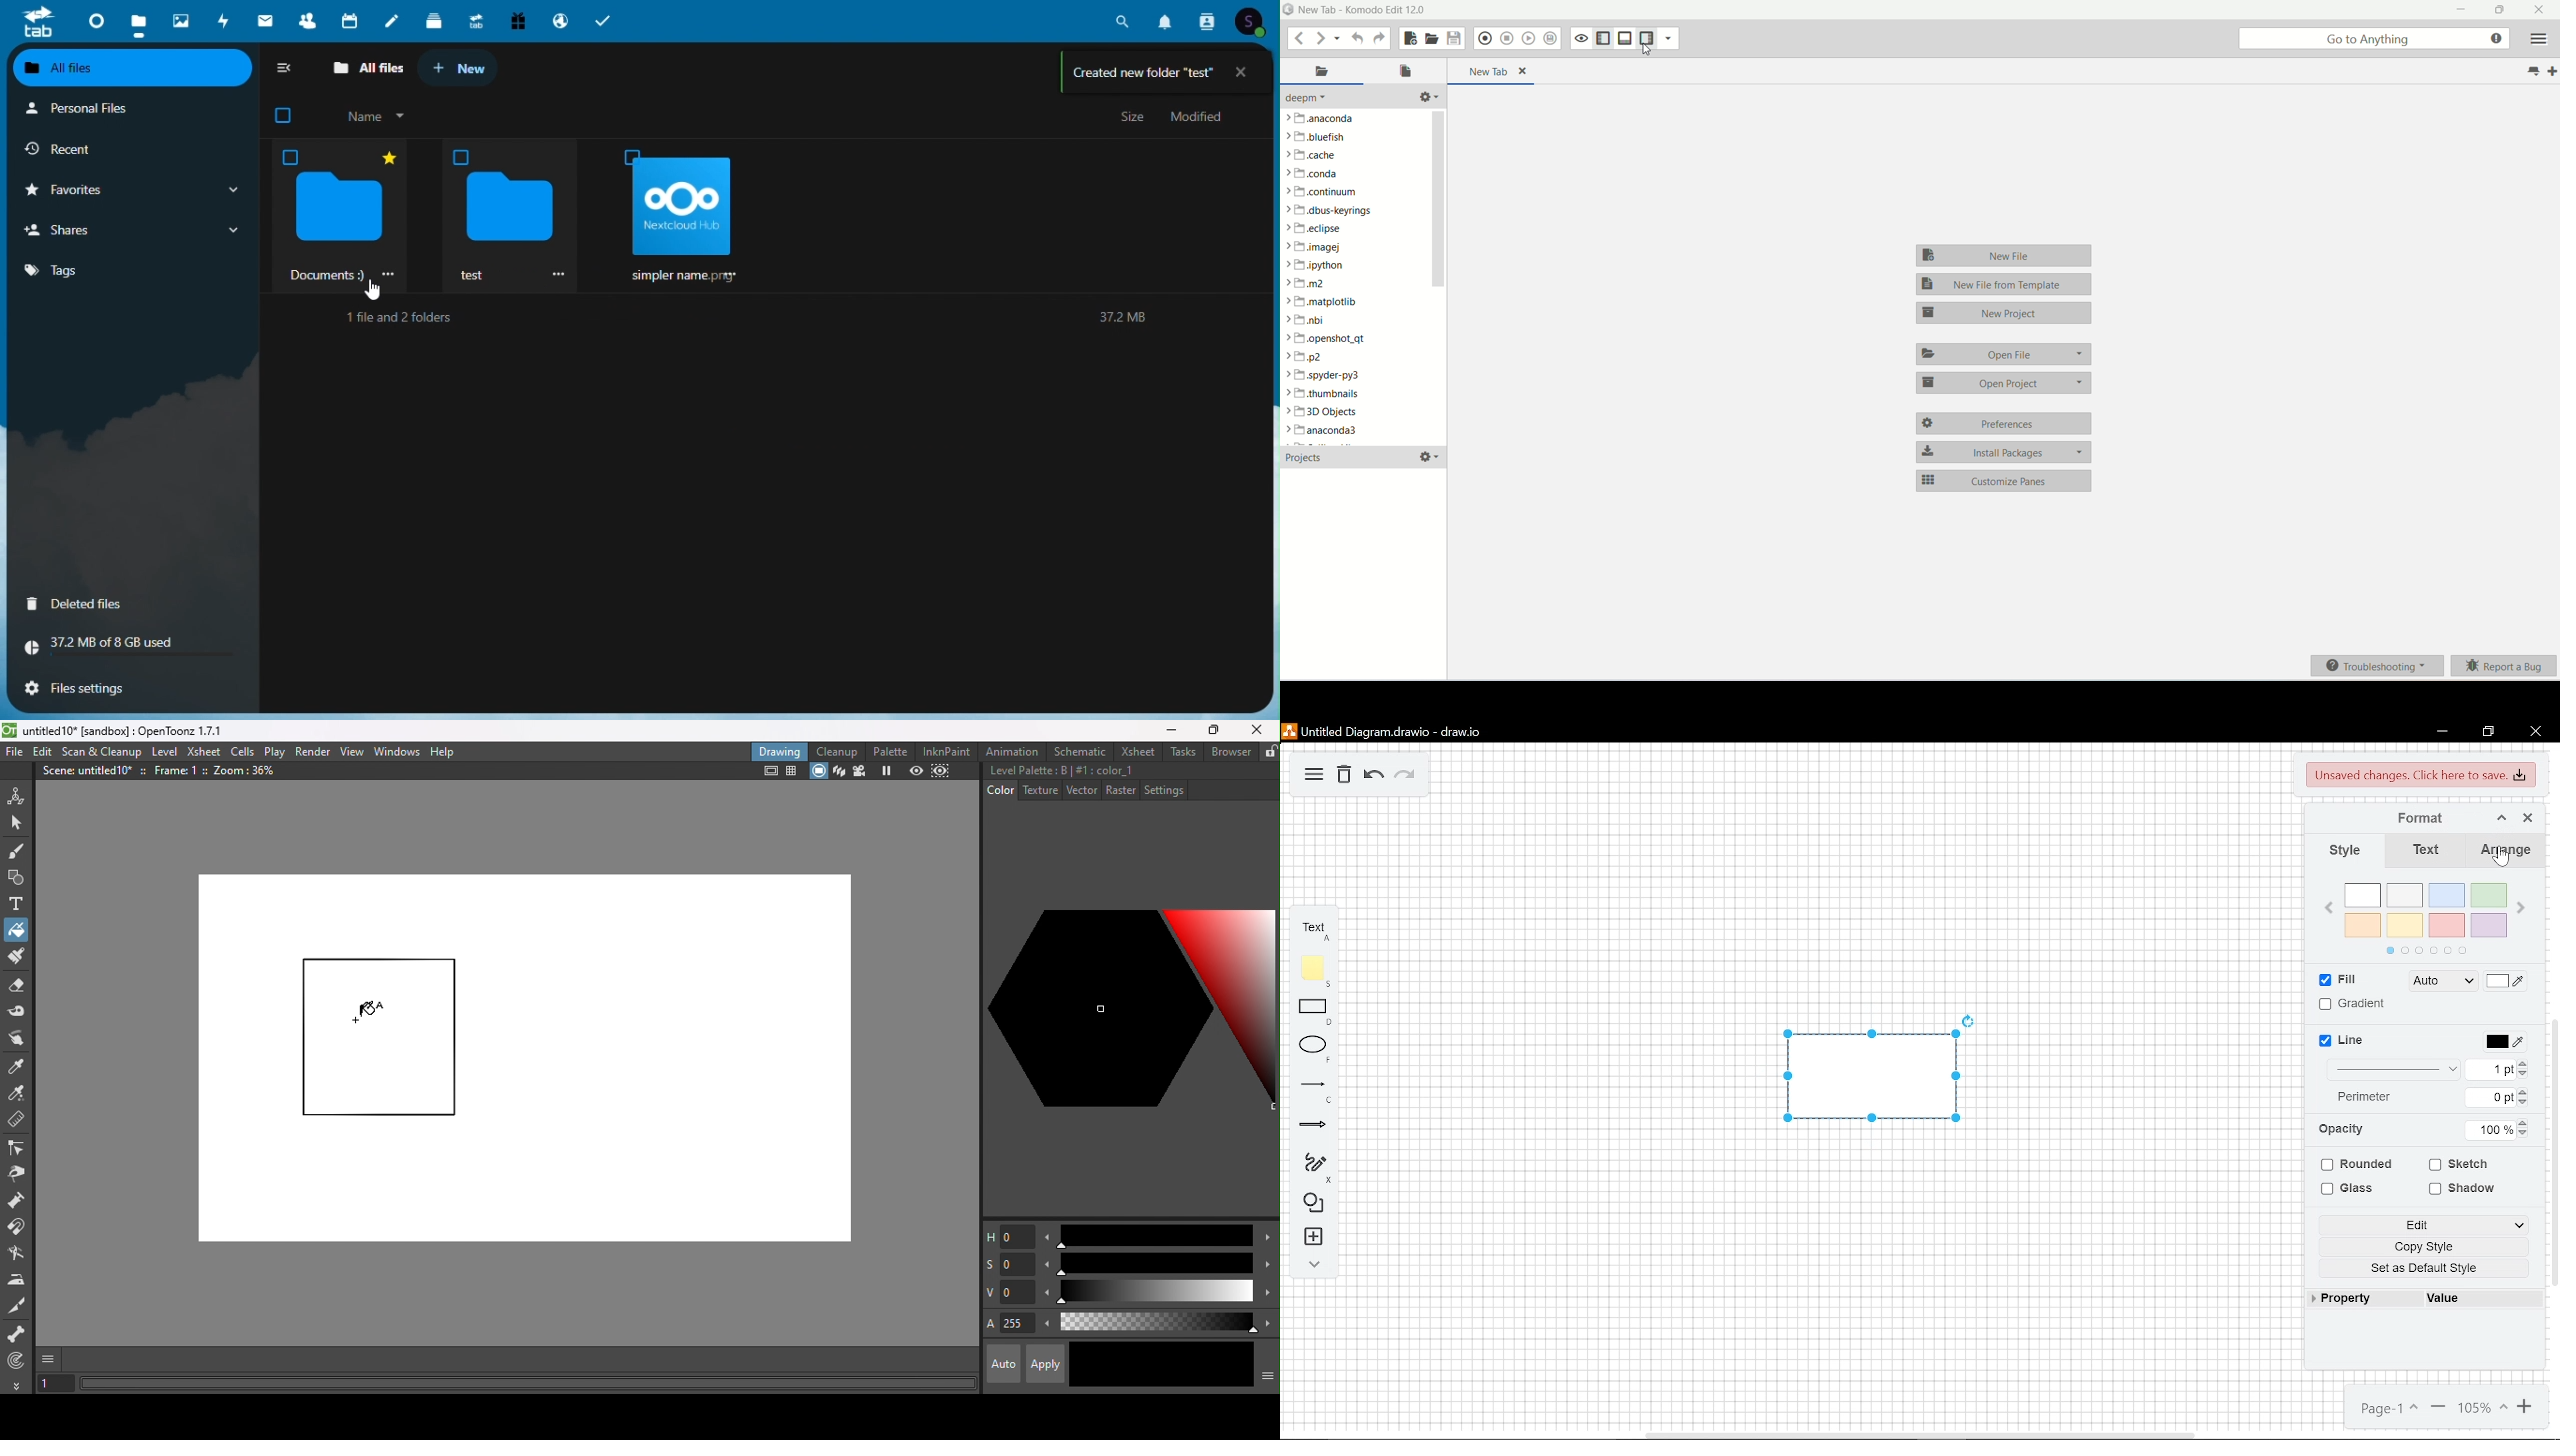 The image size is (2576, 1456). What do you see at coordinates (950, 751) in the screenshot?
I see `InknPaint` at bounding box center [950, 751].